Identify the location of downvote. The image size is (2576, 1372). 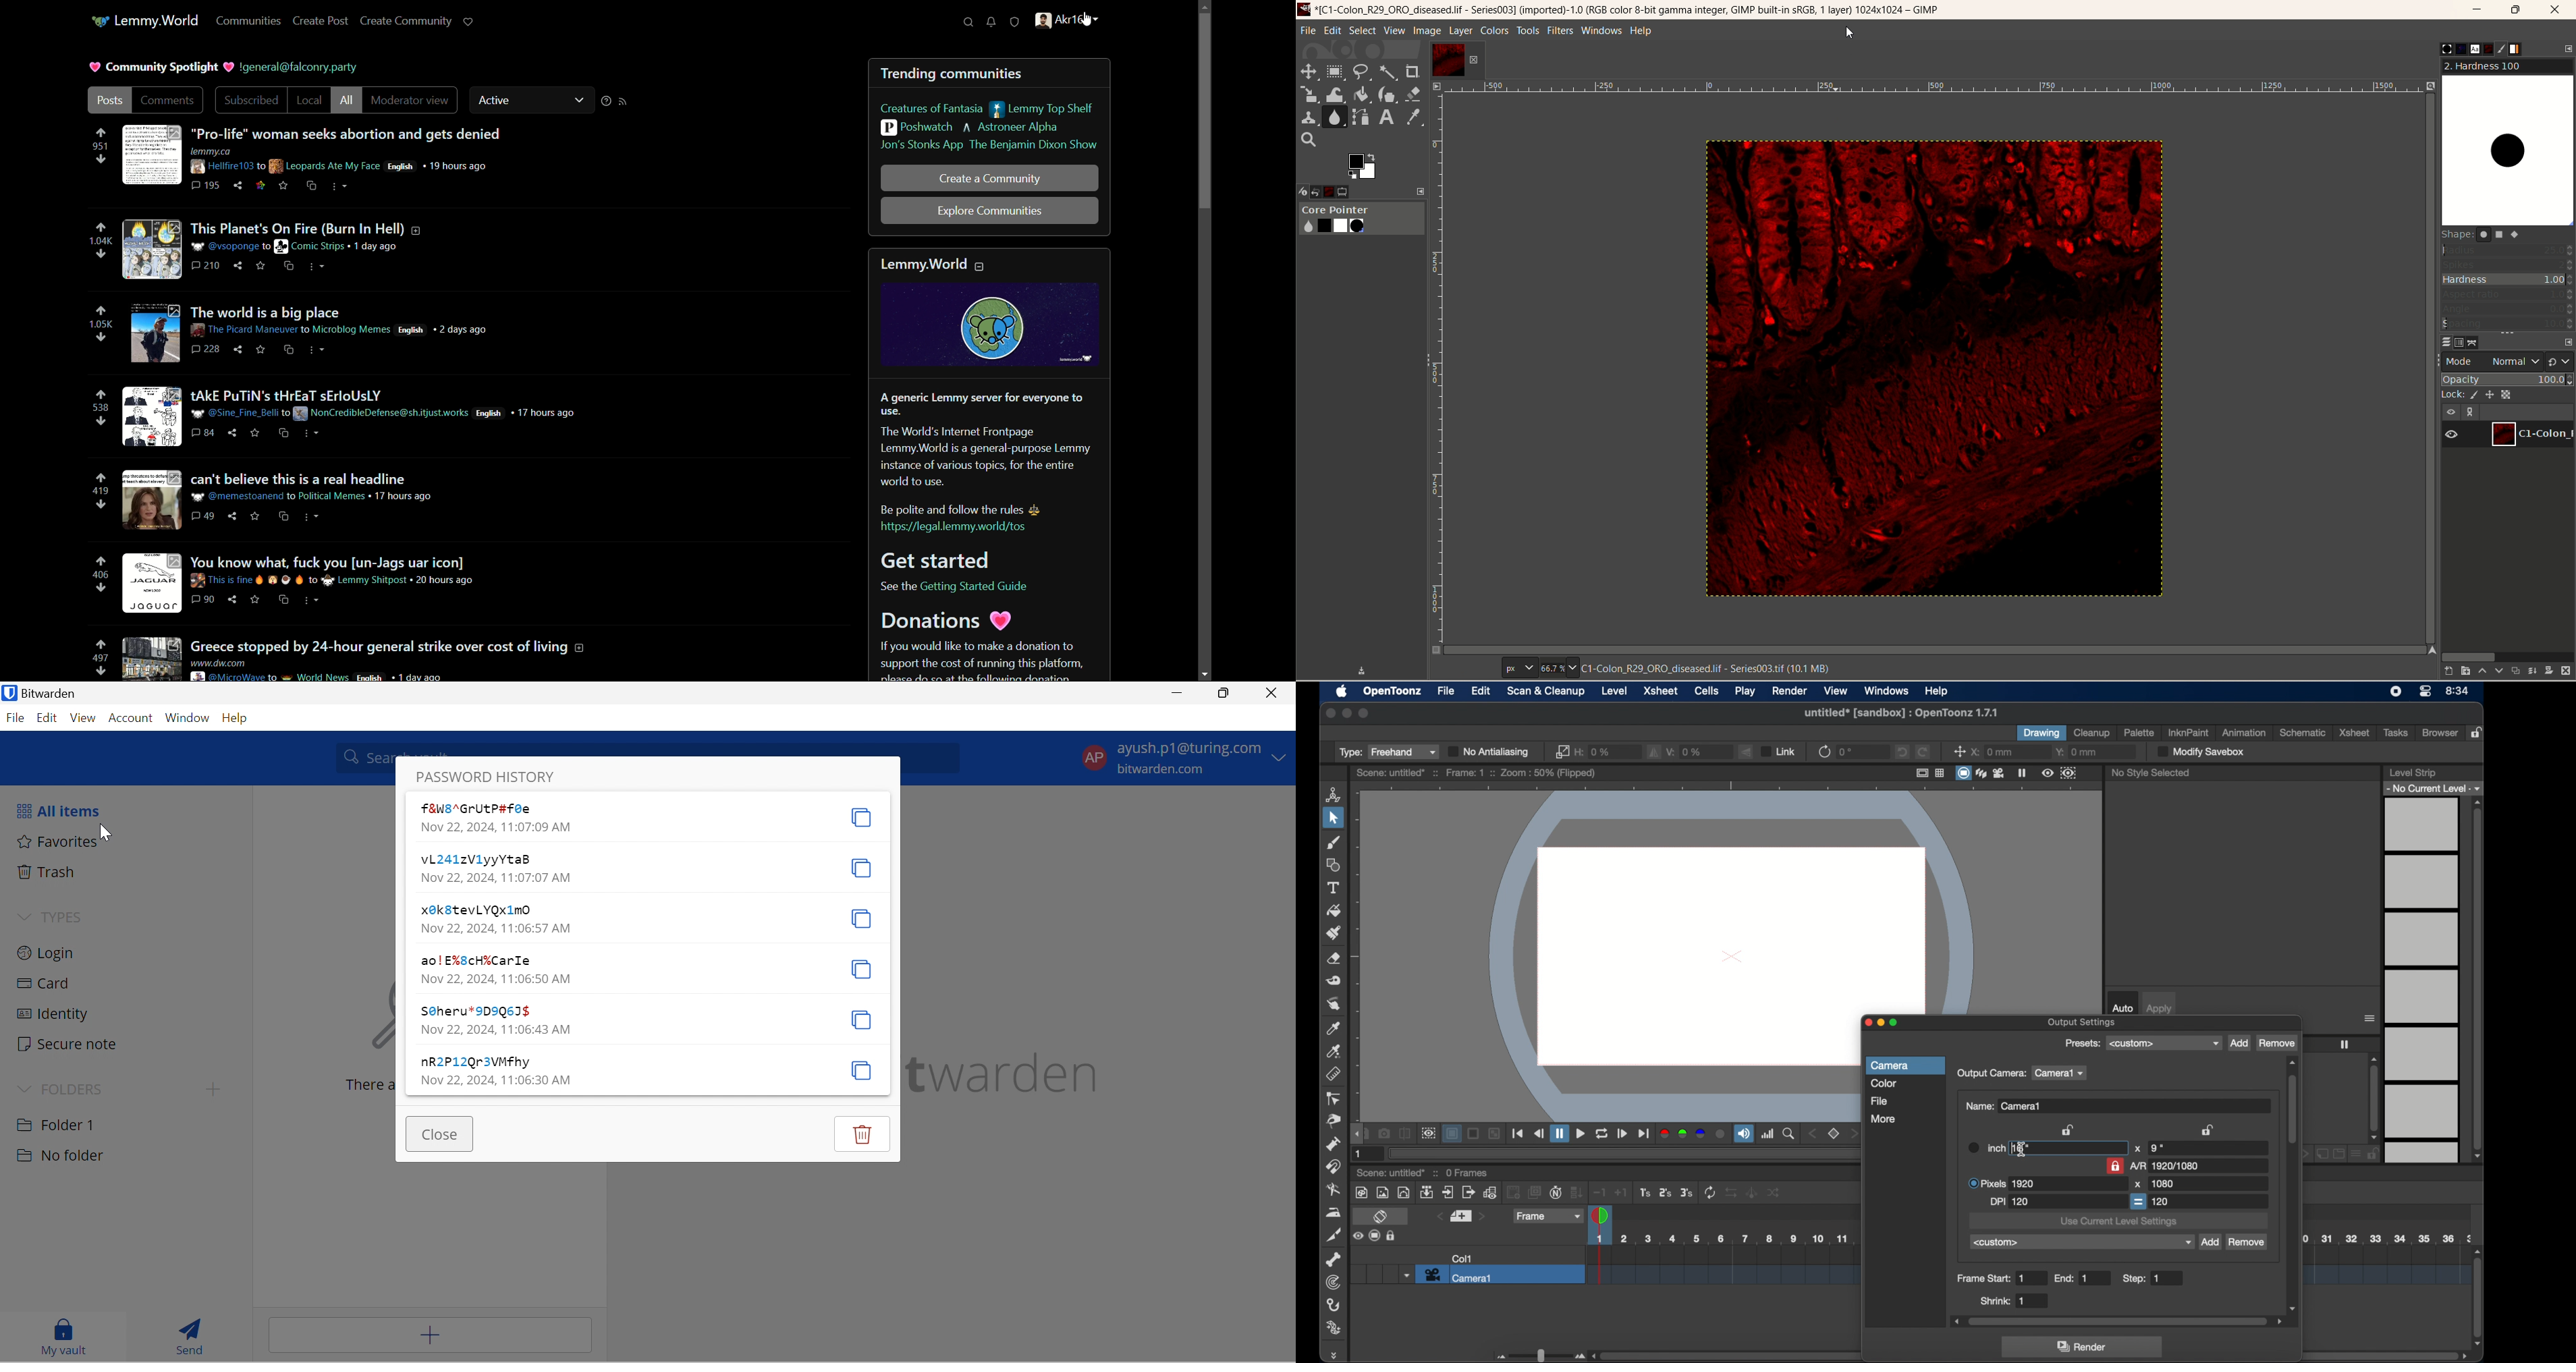
(100, 588).